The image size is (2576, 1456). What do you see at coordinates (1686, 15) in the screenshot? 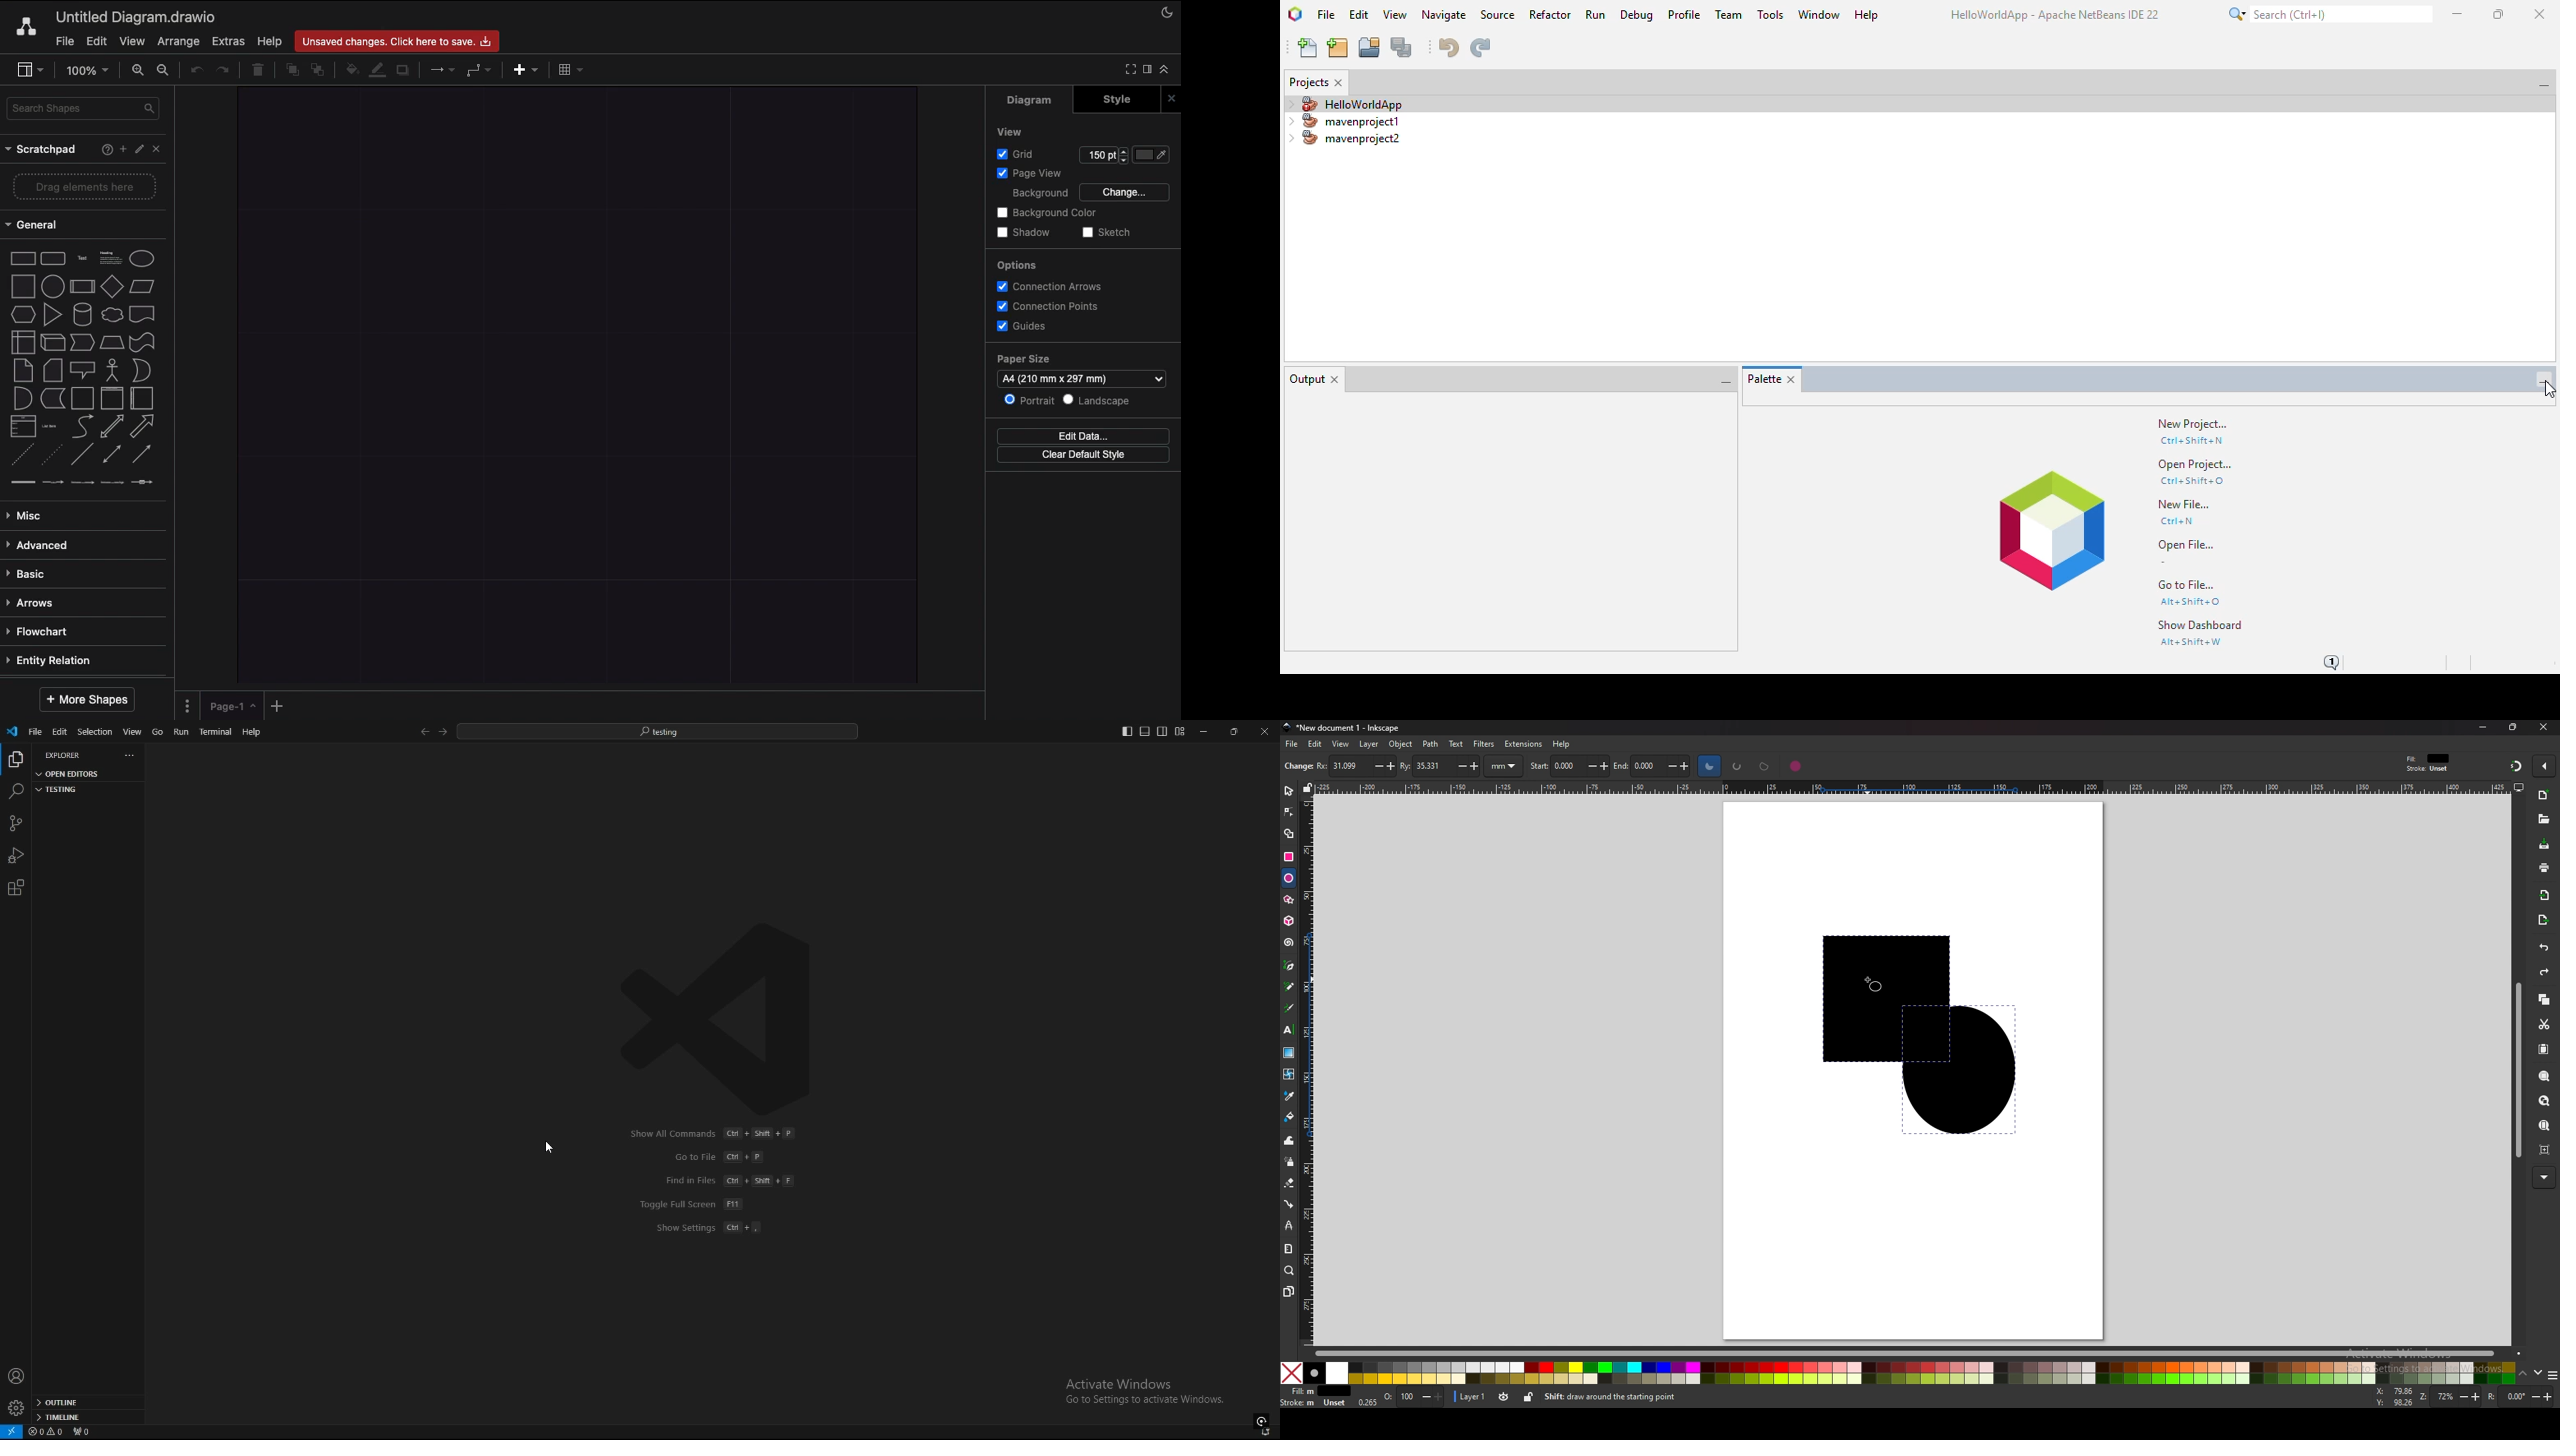
I see `profile` at bounding box center [1686, 15].